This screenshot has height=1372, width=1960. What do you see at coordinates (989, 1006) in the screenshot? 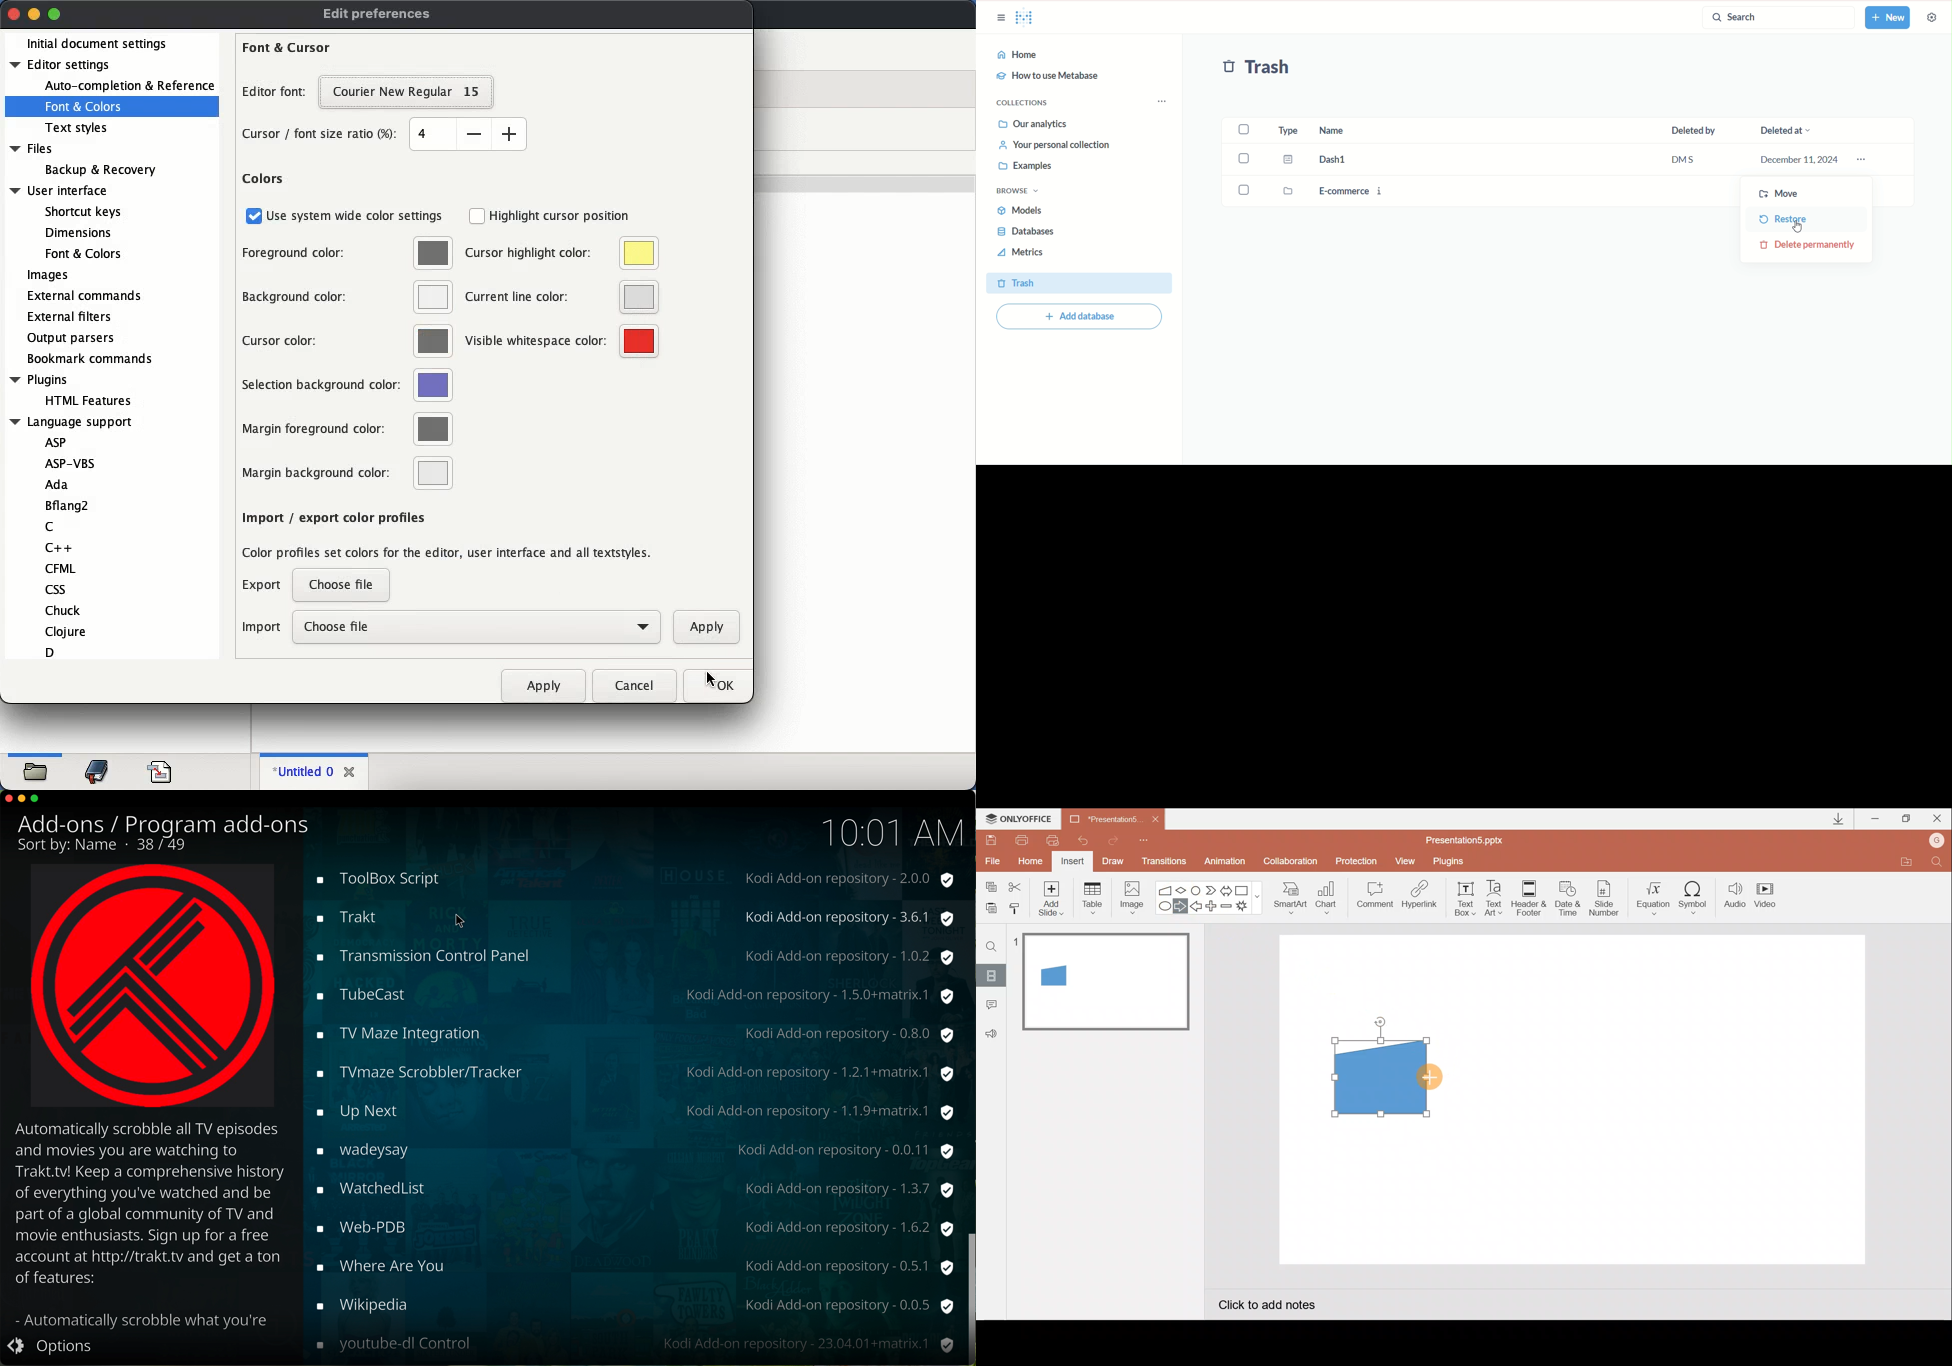
I see `Comments` at bounding box center [989, 1006].